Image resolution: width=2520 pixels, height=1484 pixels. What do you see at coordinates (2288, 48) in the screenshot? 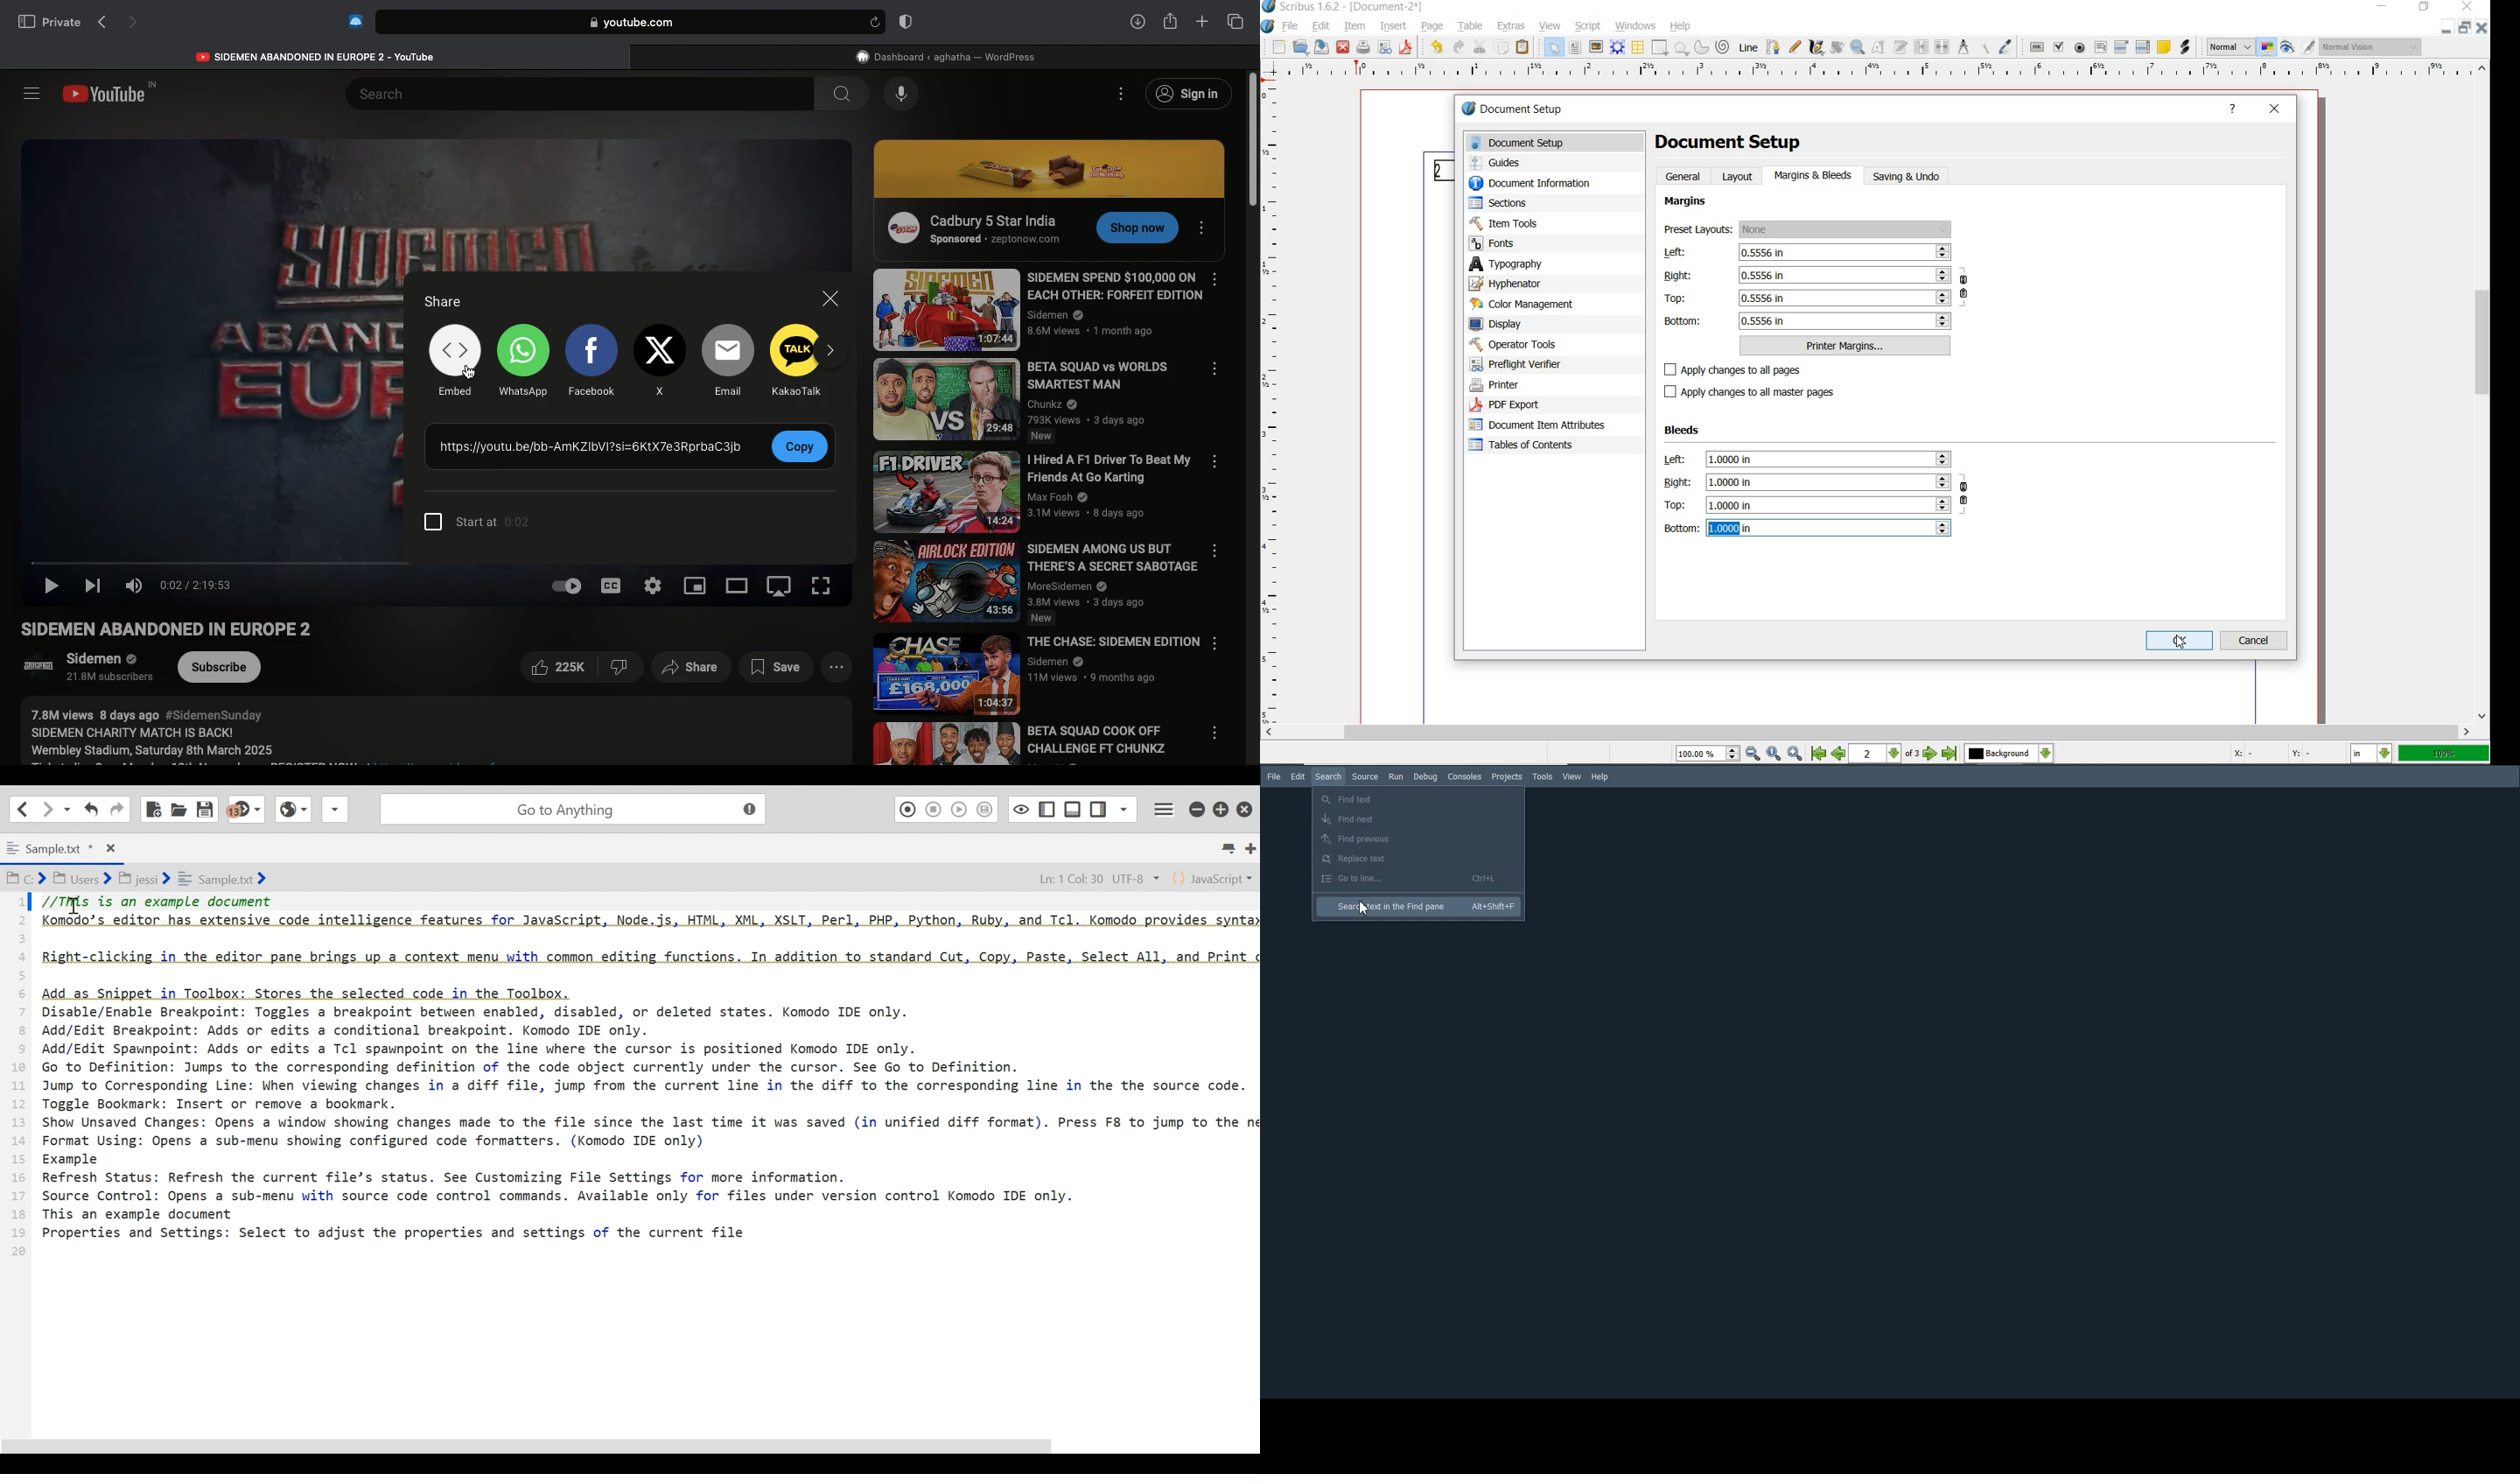
I see `preview mode` at bounding box center [2288, 48].